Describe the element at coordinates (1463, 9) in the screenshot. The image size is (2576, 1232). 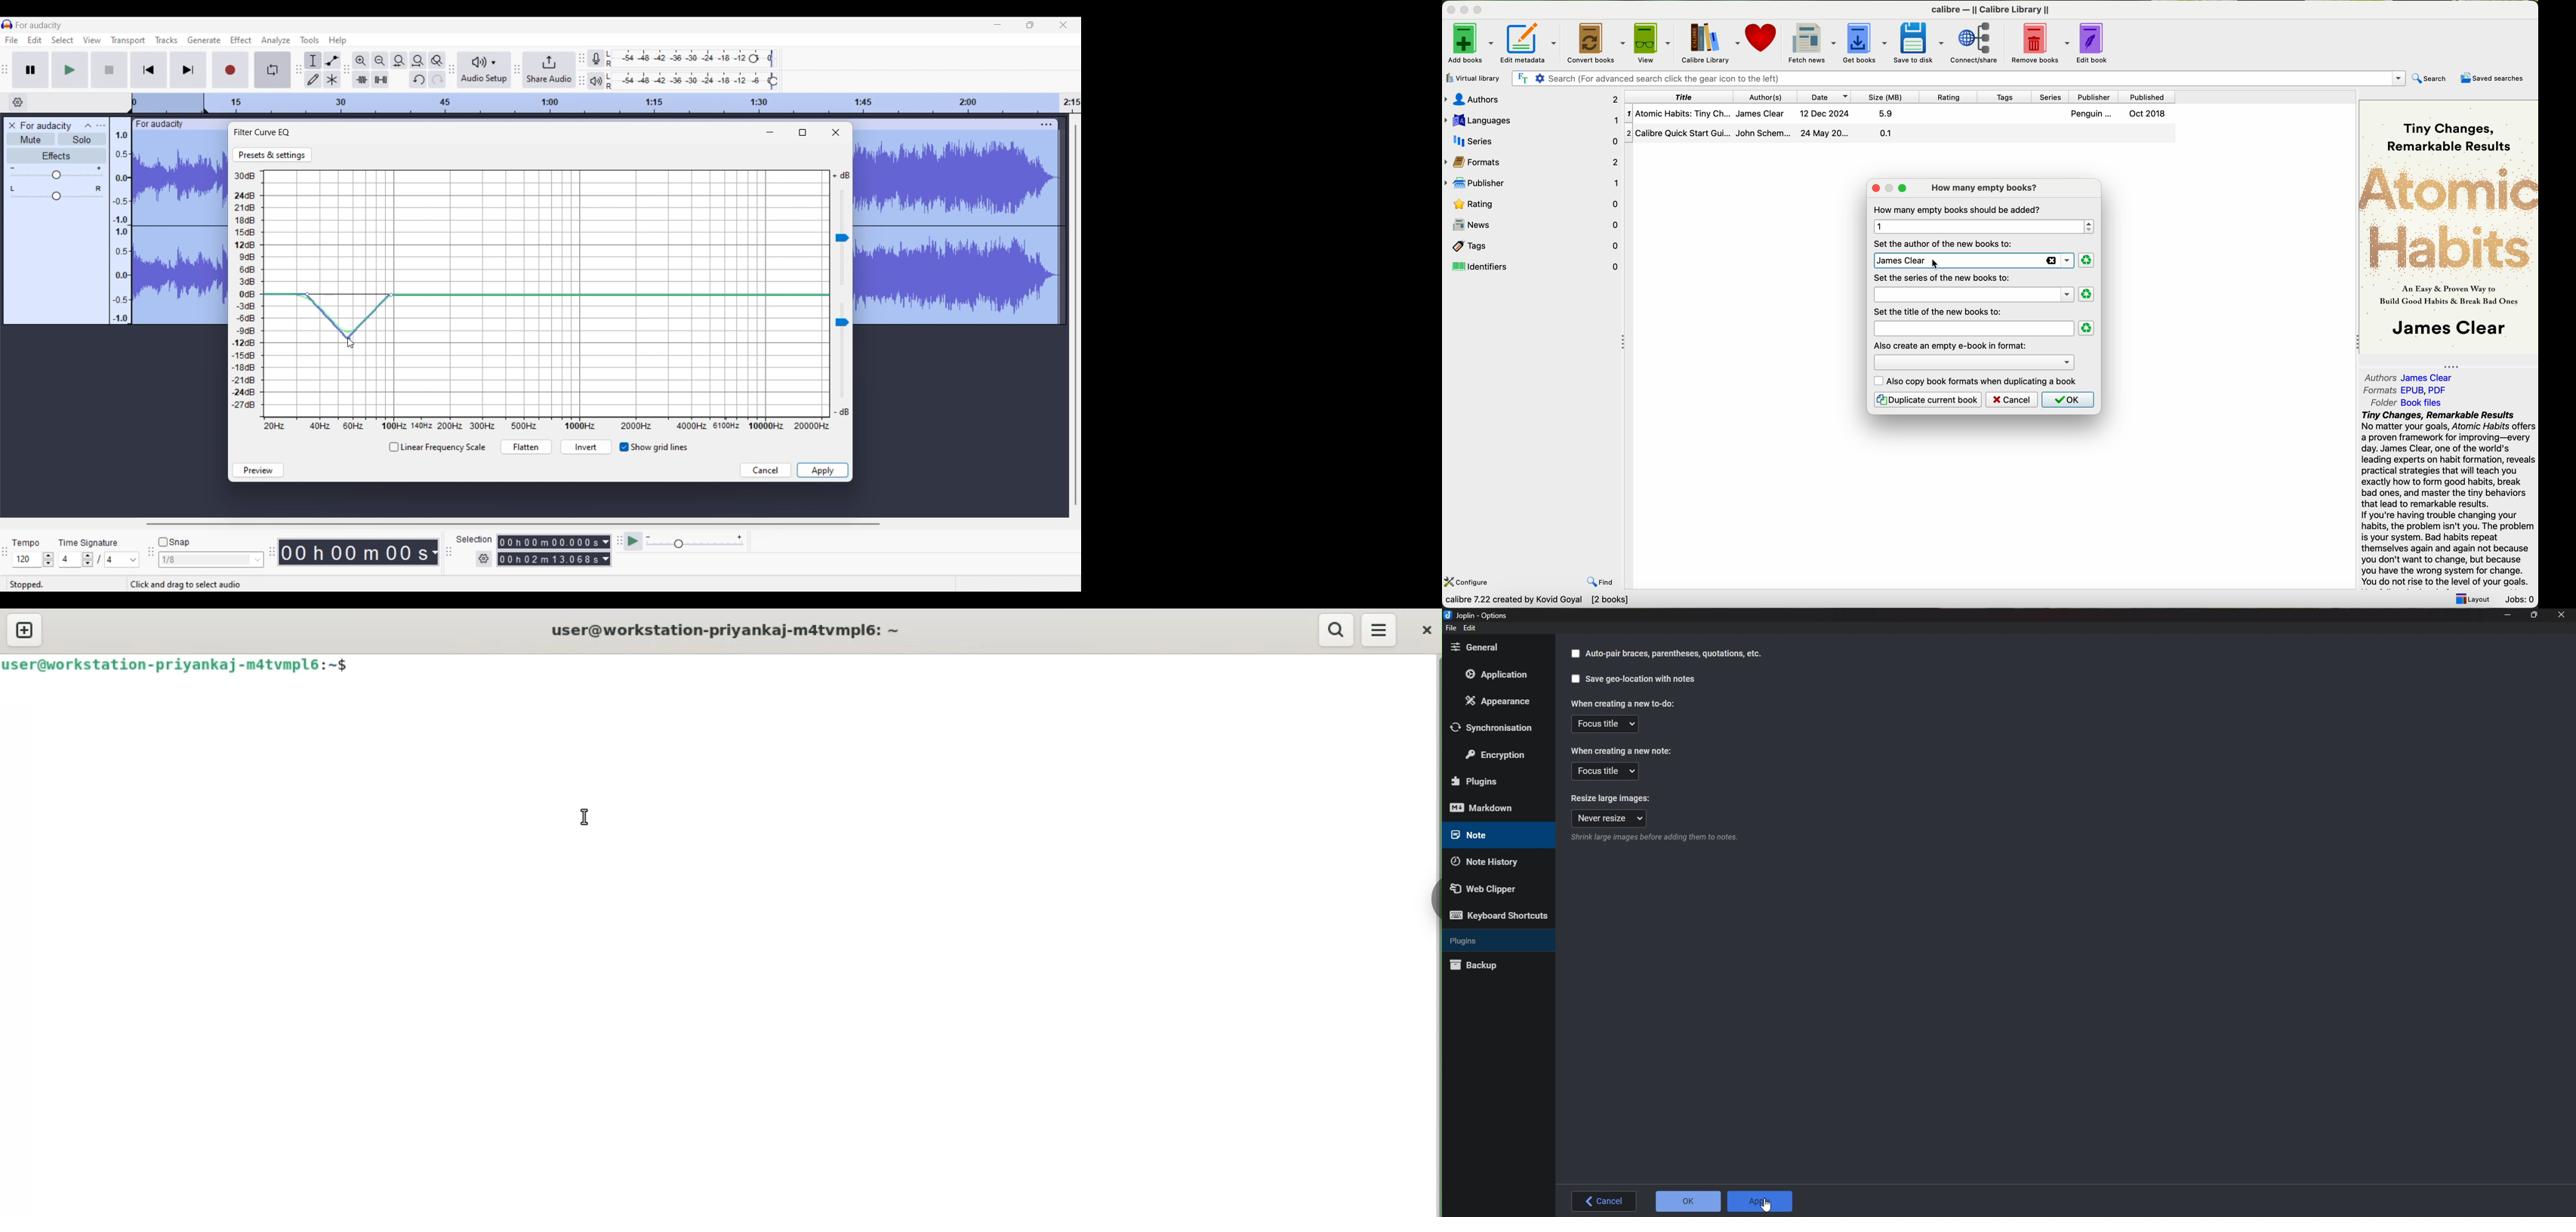
I see `minimize program` at that location.